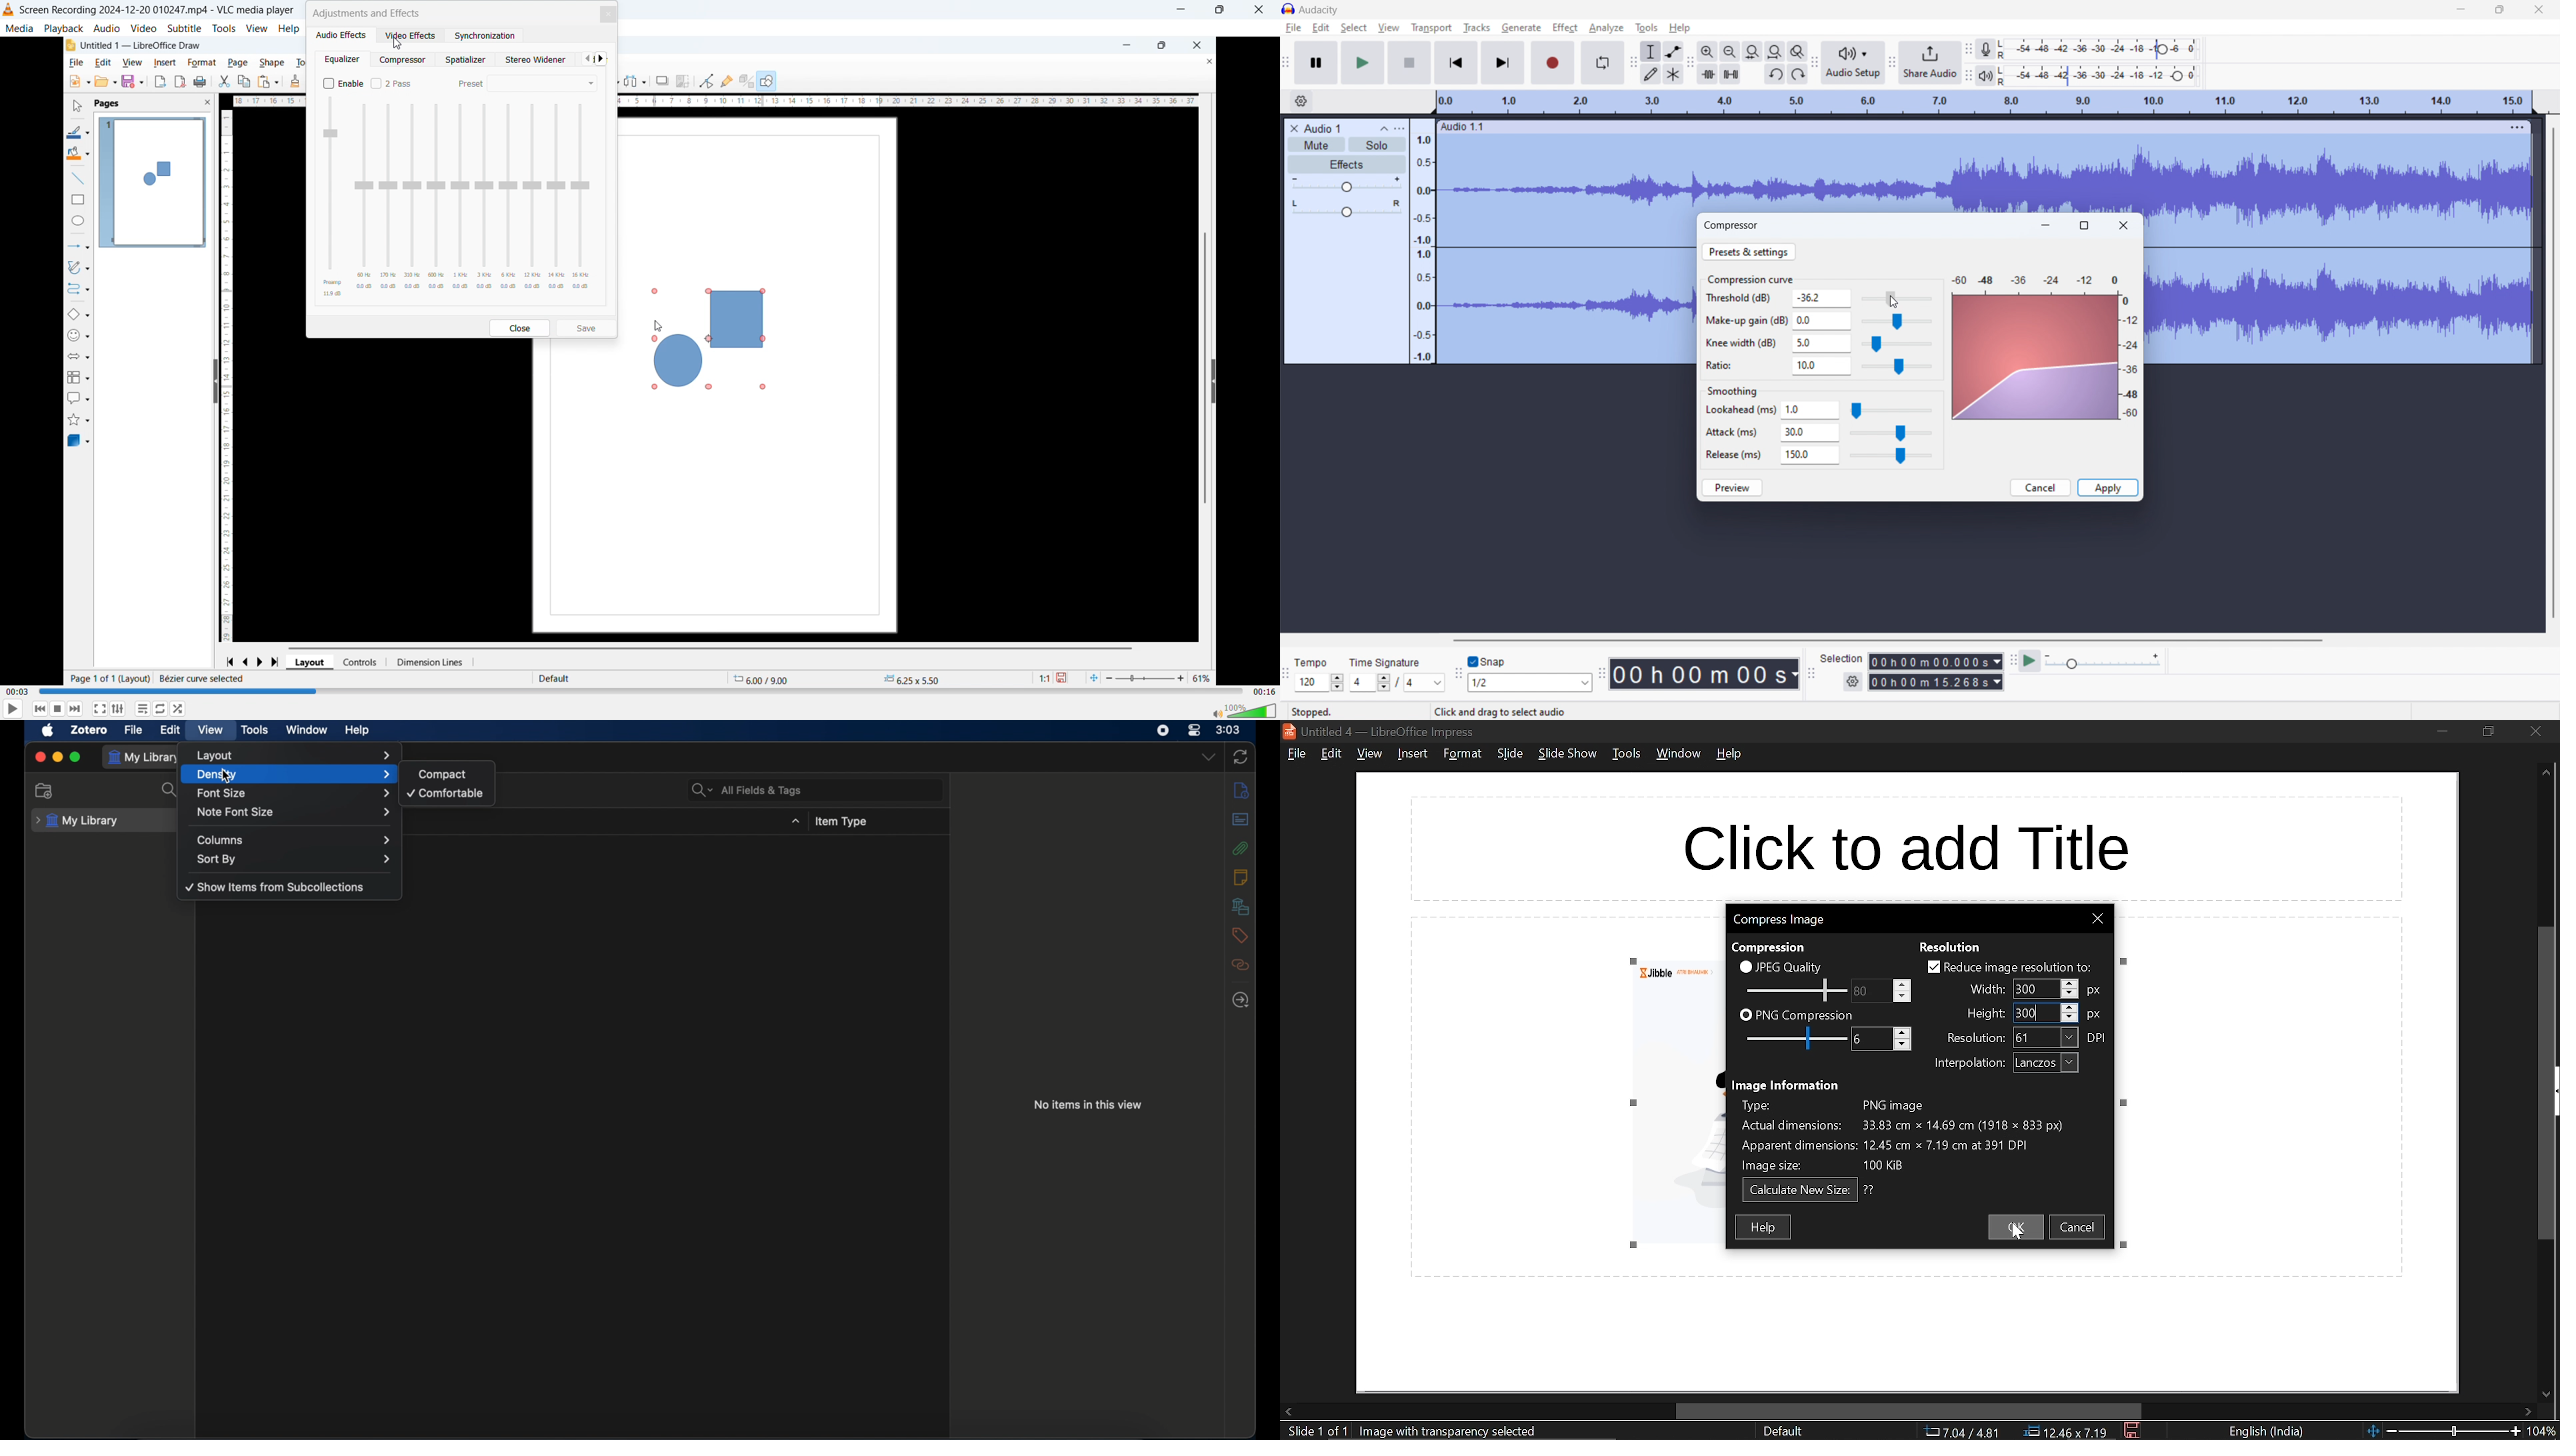 This screenshot has height=1456, width=2576. What do you see at coordinates (1313, 1432) in the screenshot?
I see `current slide` at bounding box center [1313, 1432].